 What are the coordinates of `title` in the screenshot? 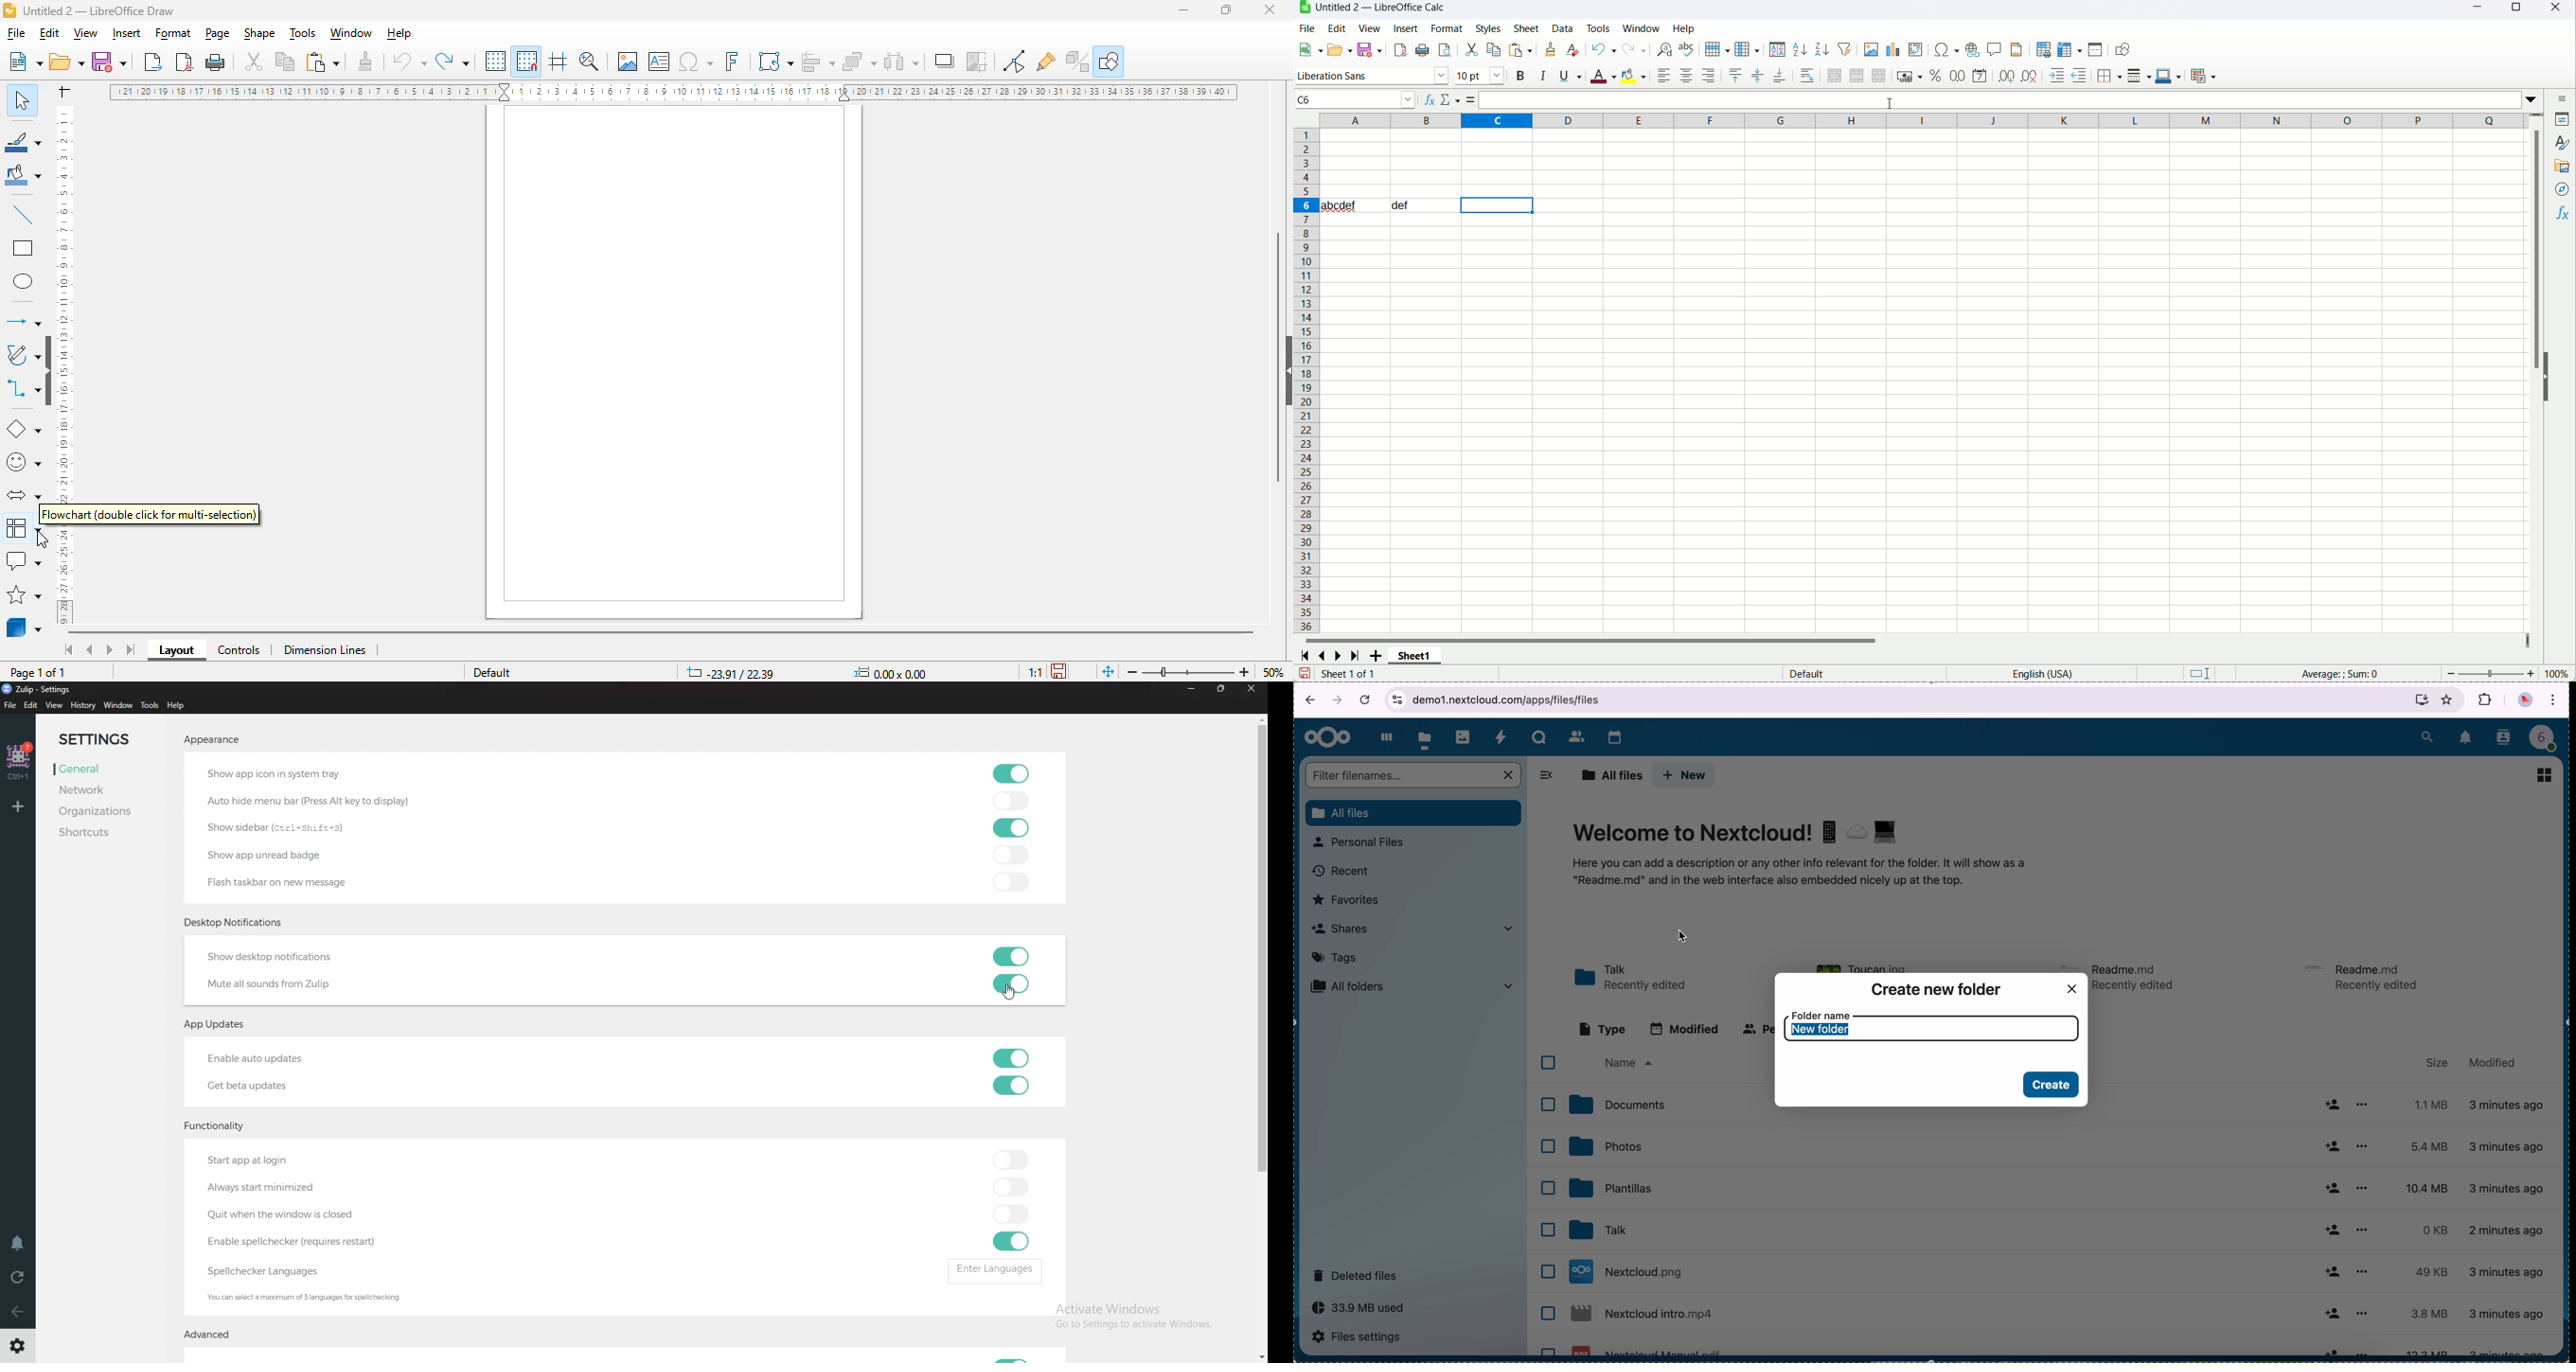 It's located at (100, 10).